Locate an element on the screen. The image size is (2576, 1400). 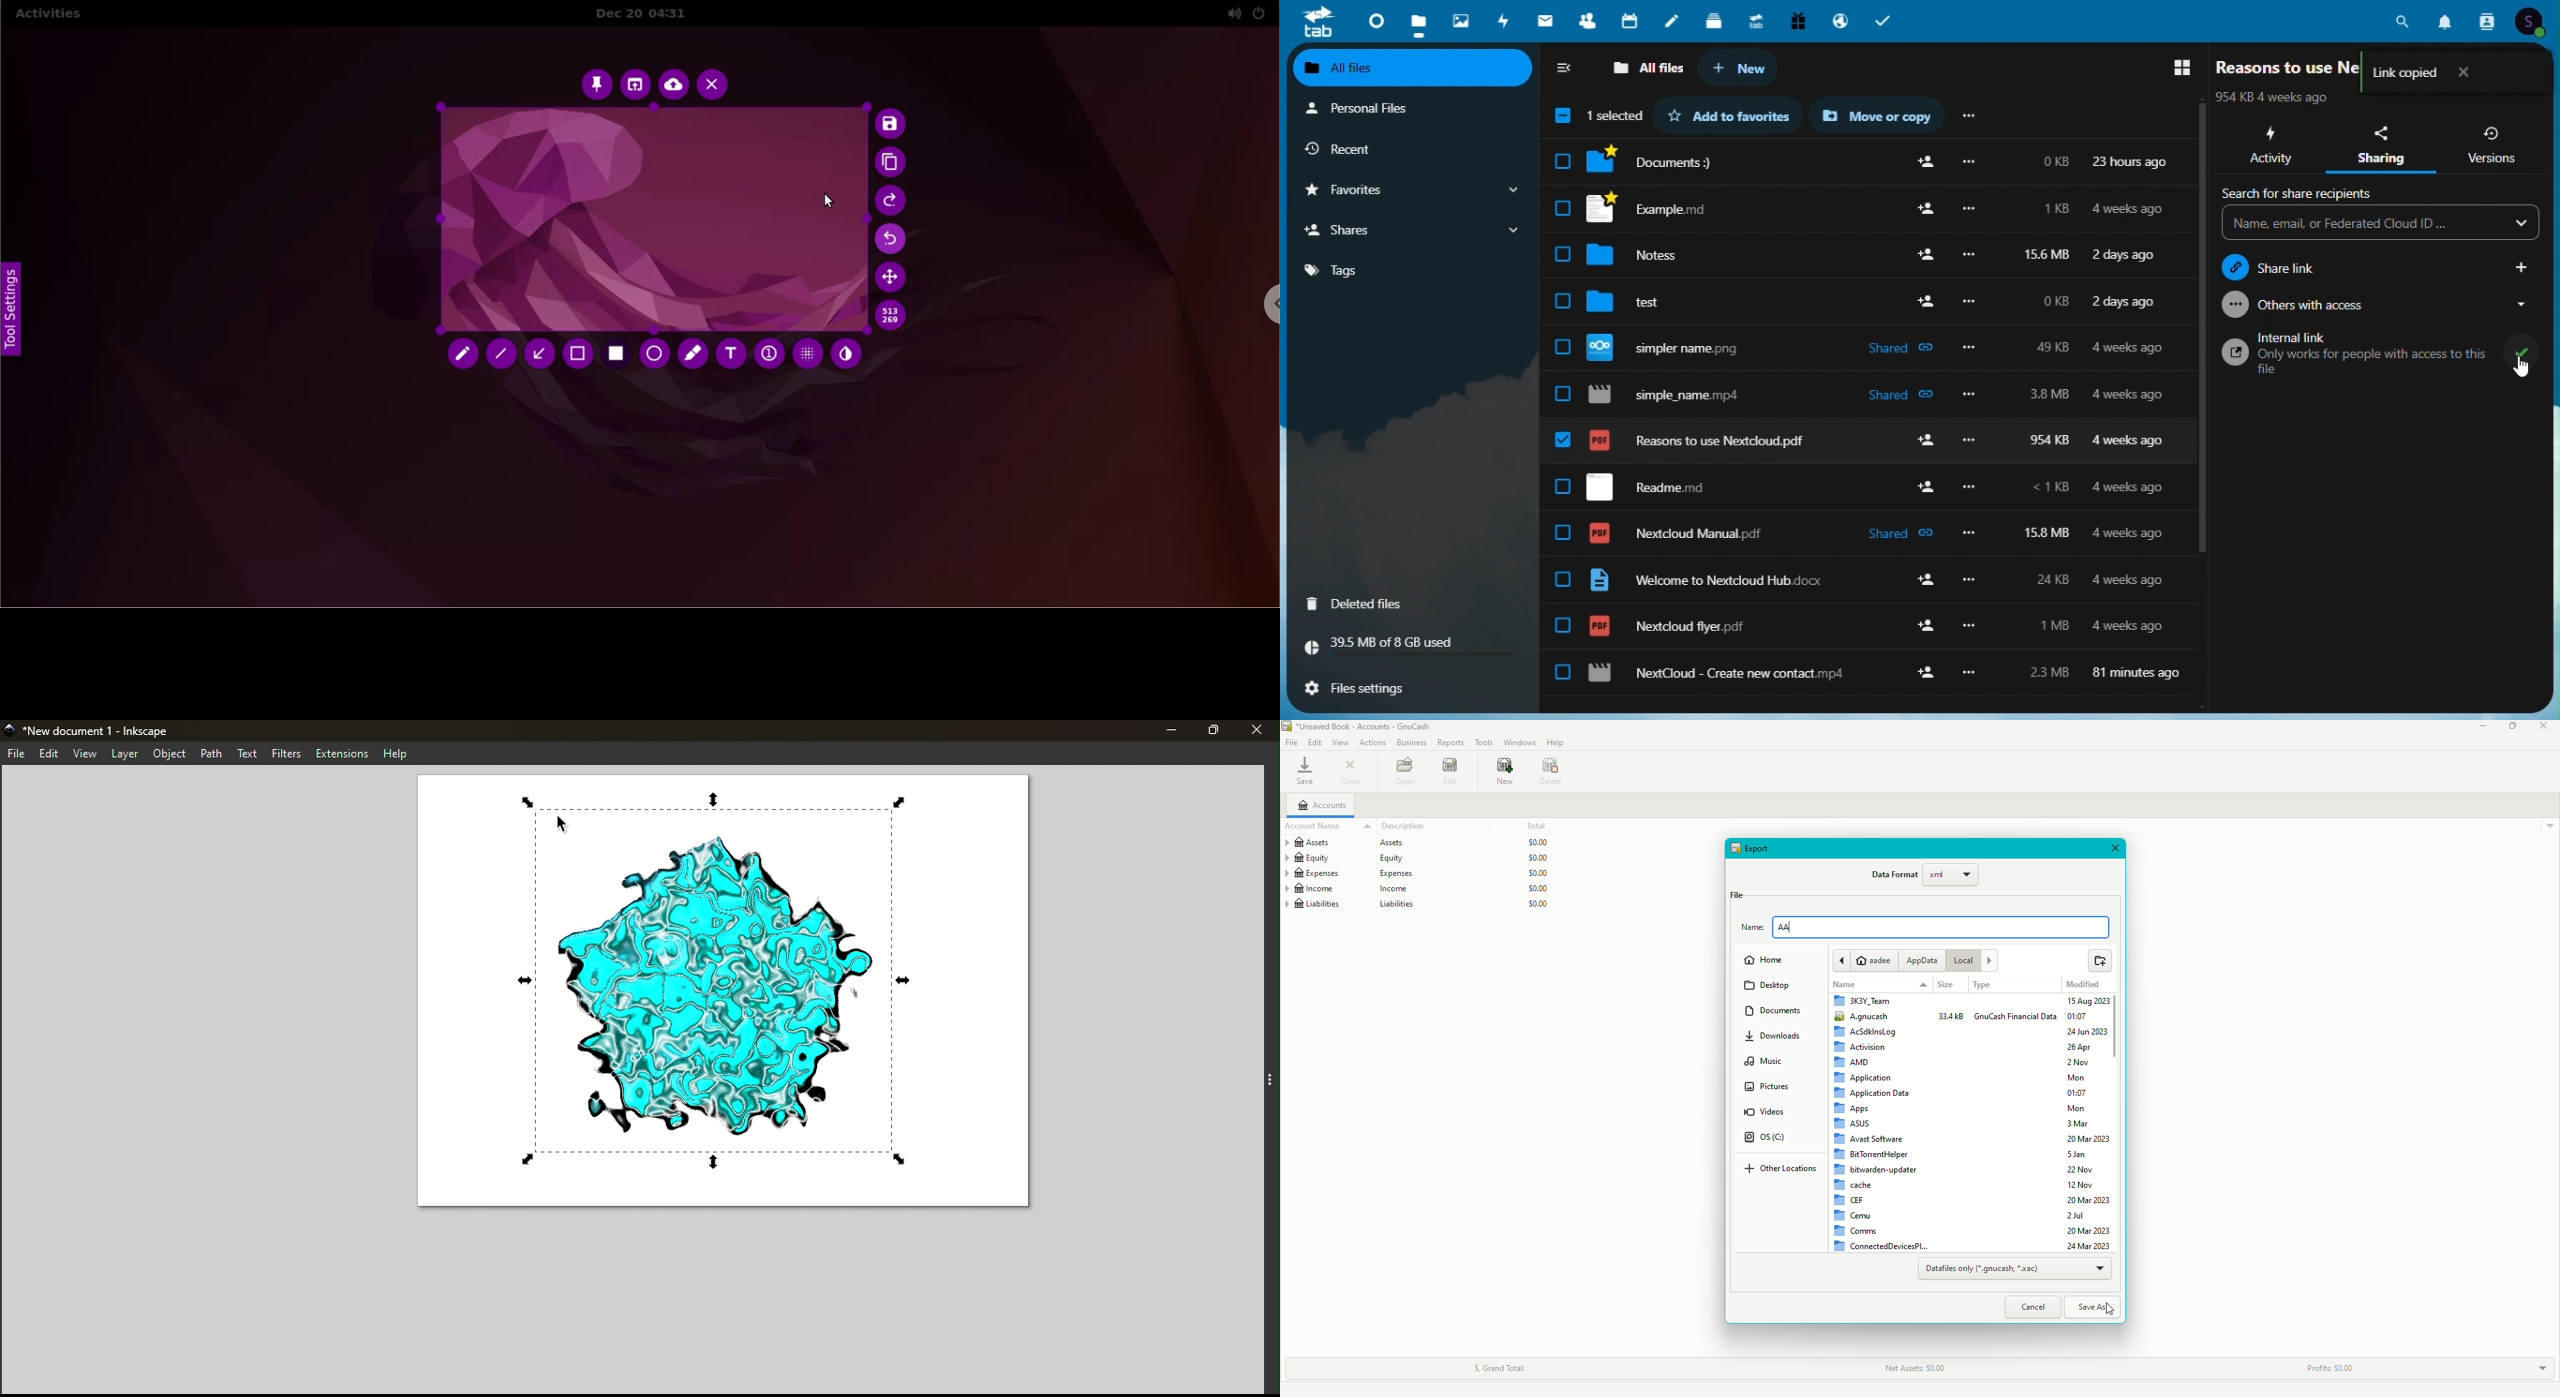
tool settings is located at coordinates (13, 315).